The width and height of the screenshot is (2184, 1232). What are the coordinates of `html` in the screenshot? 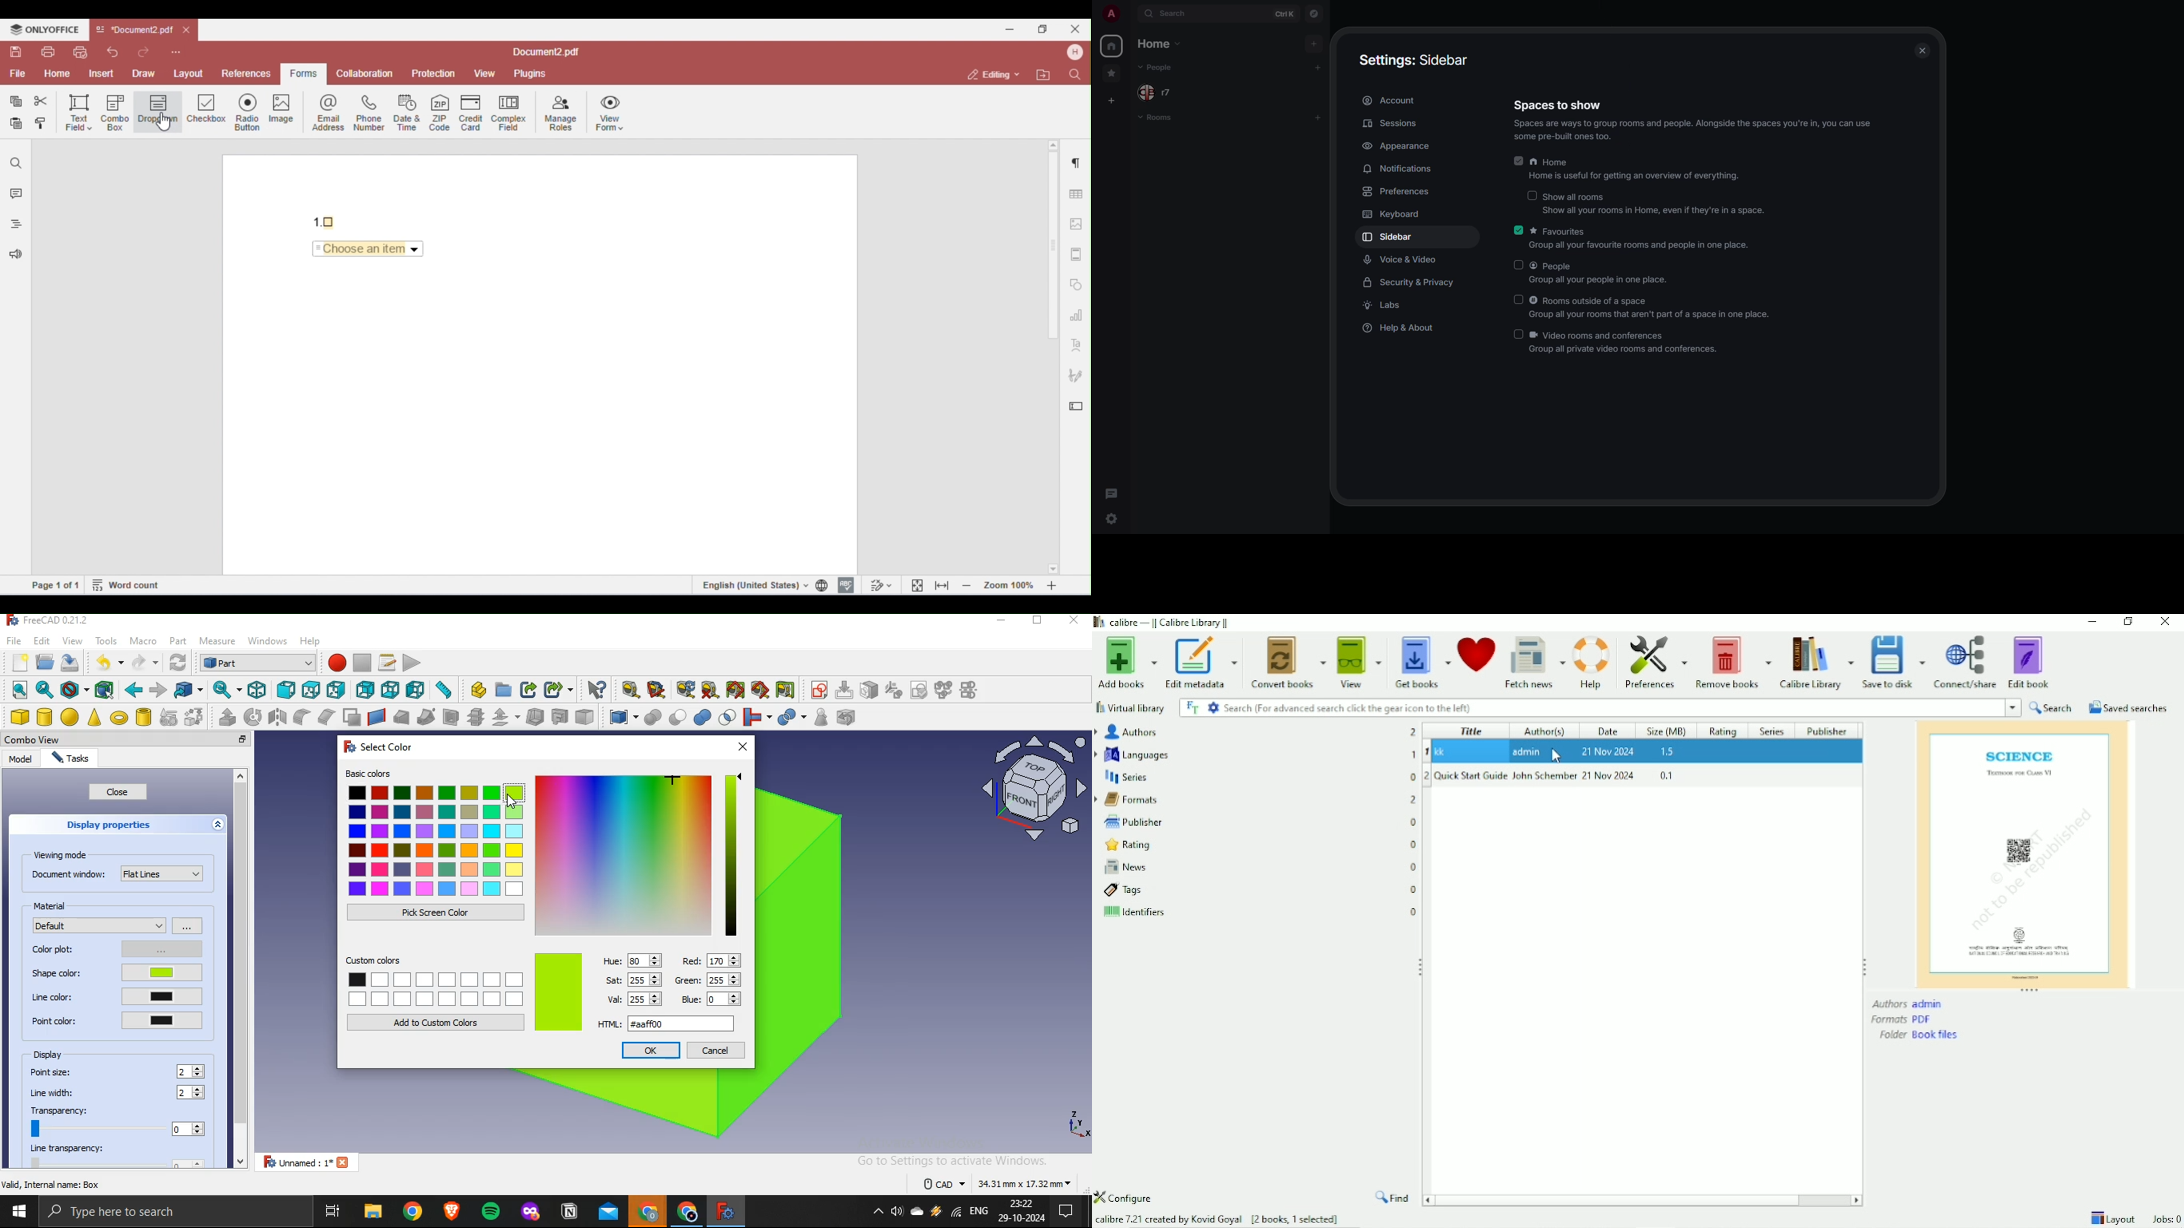 It's located at (670, 1023).